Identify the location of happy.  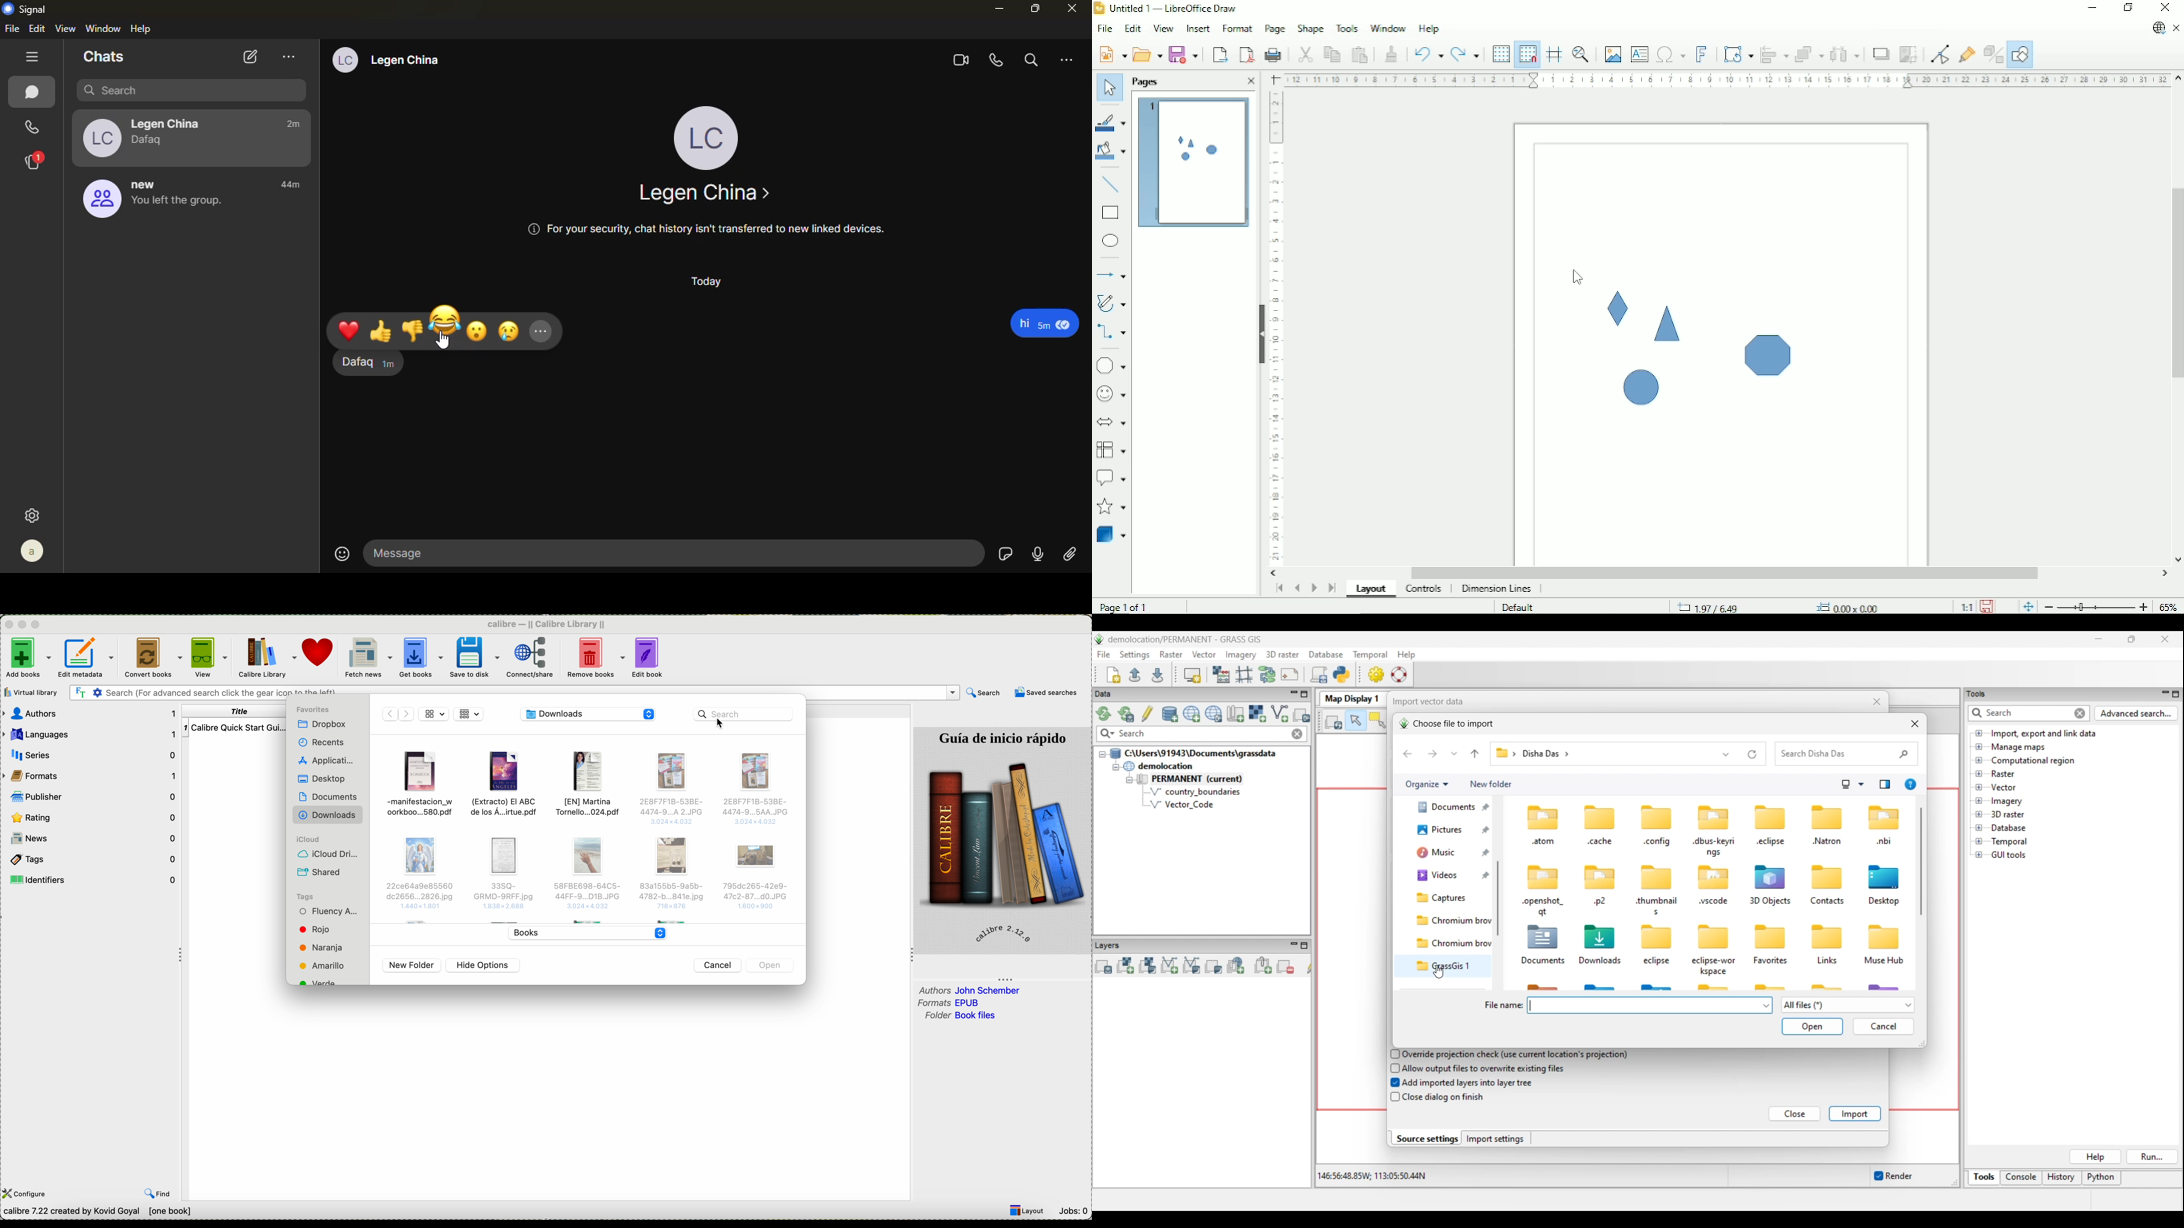
(445, 321).